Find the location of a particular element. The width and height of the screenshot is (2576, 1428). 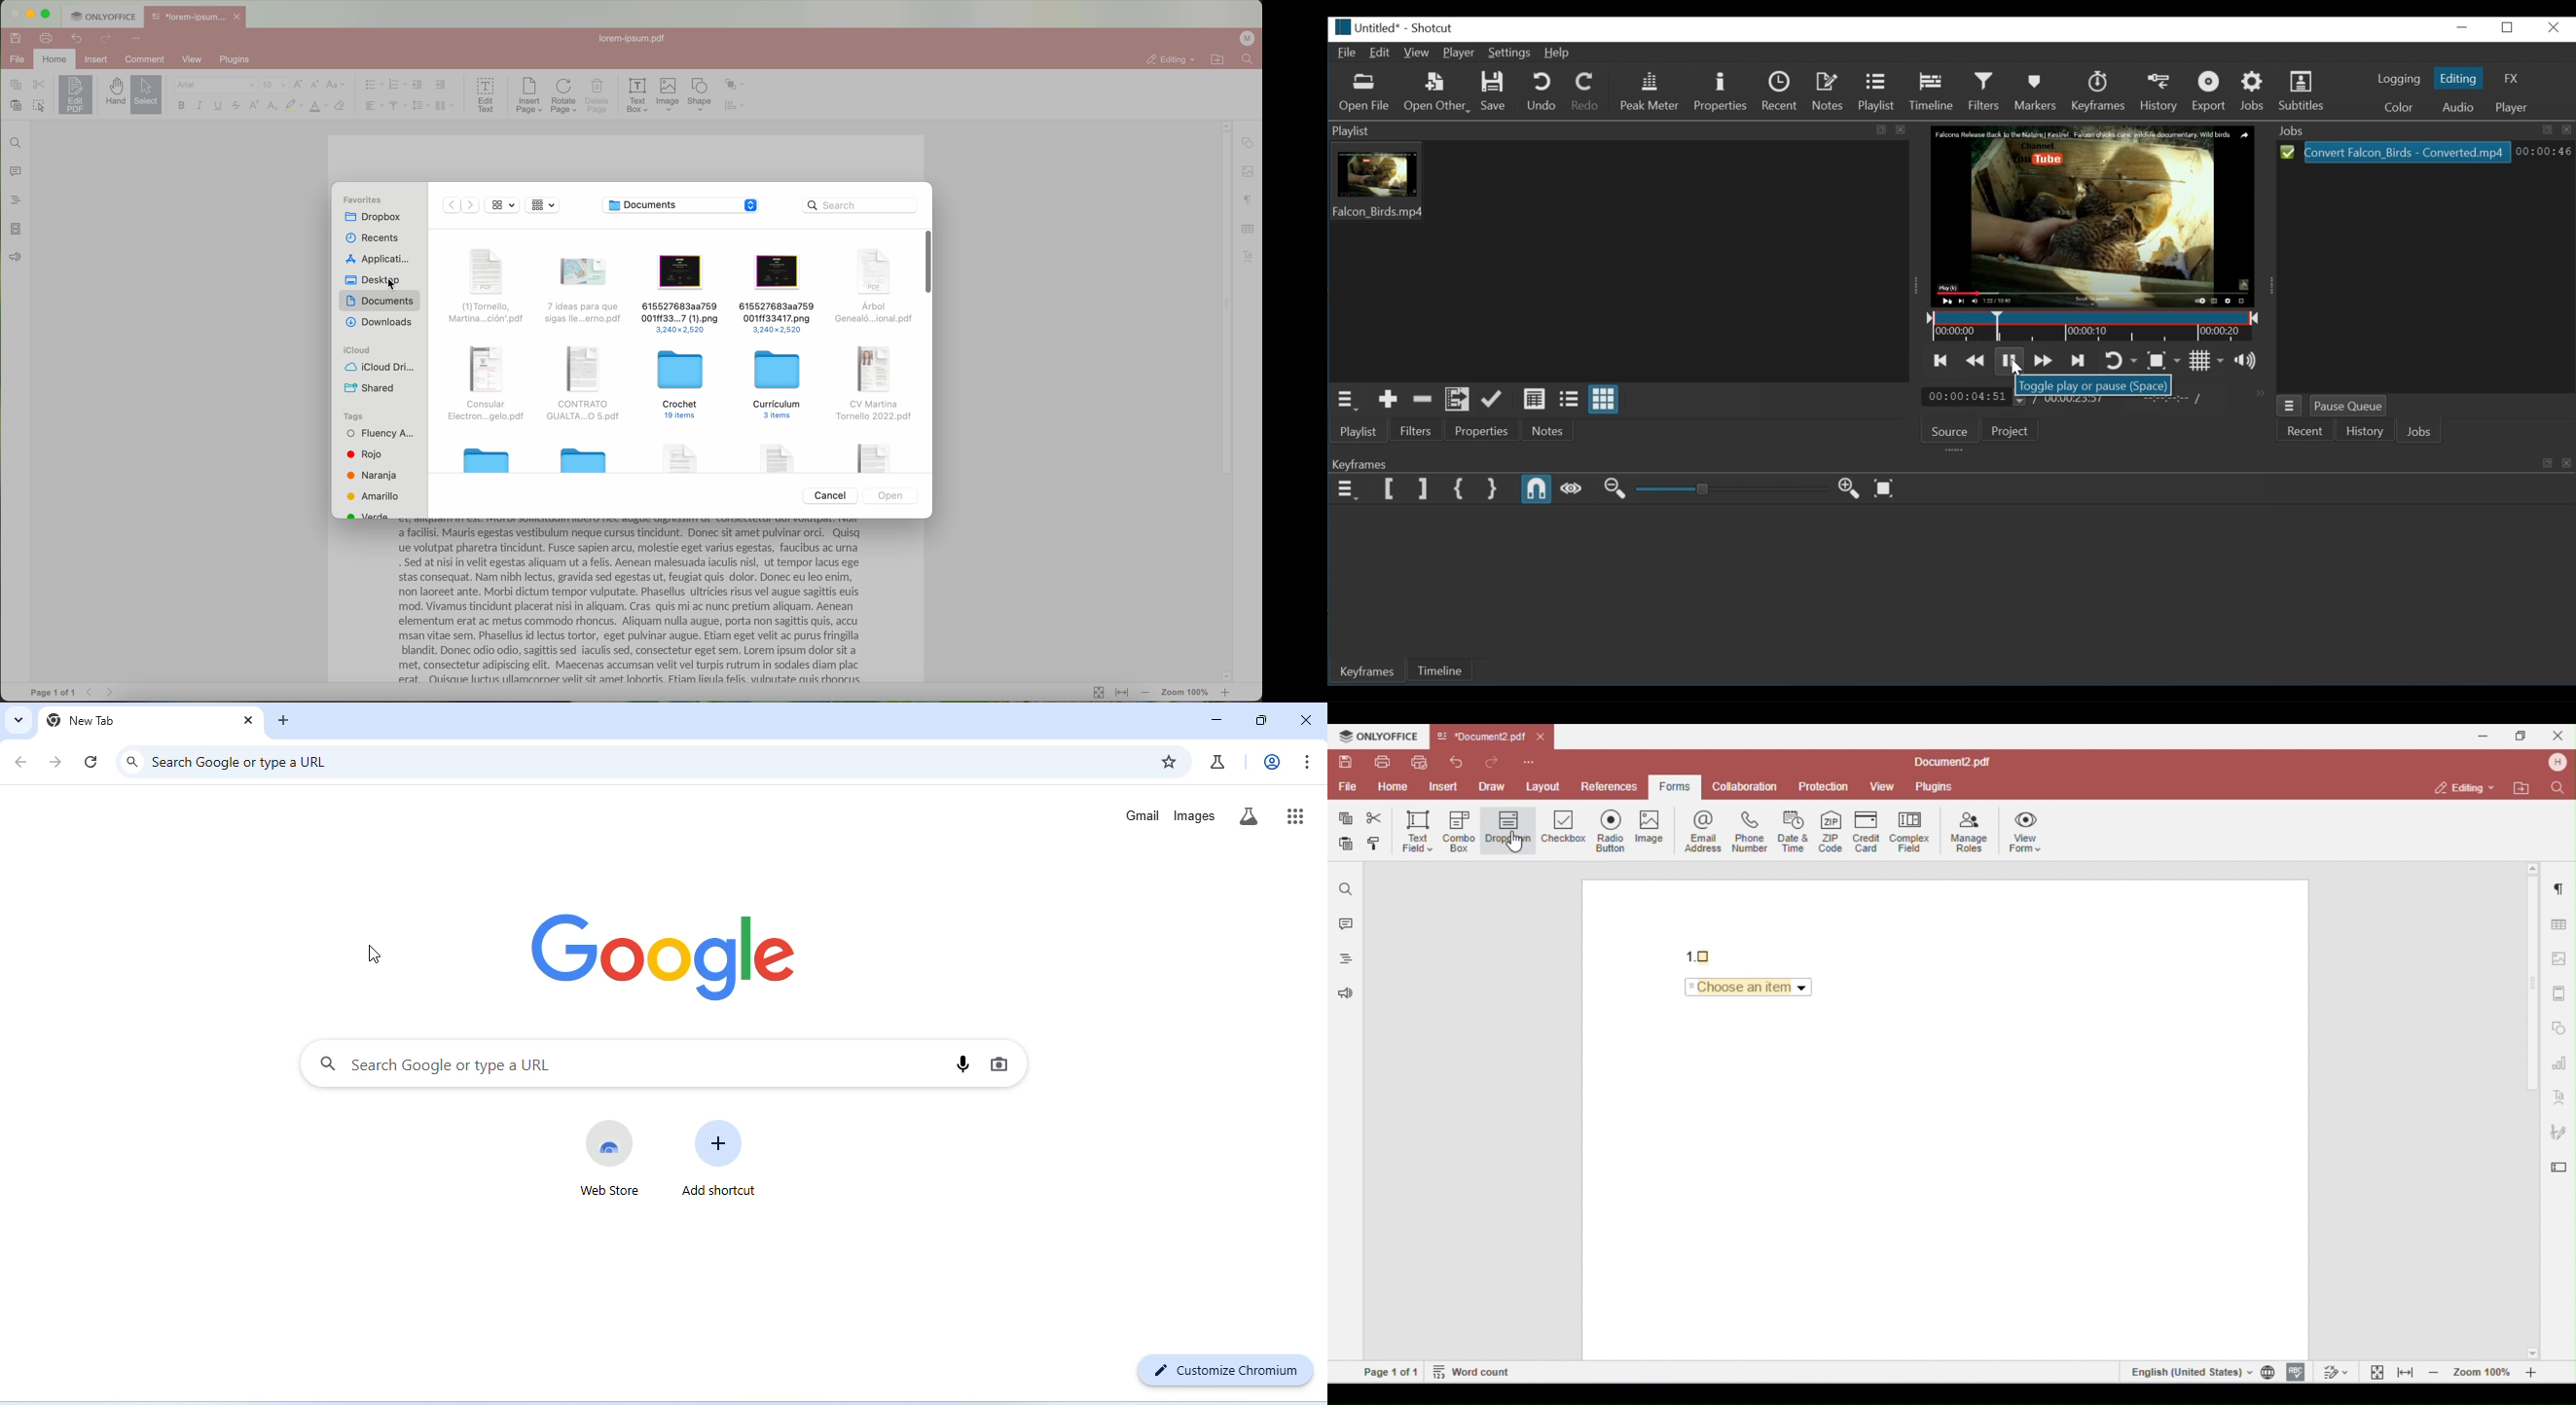

icloud drive is located at coordinates (380, 366).